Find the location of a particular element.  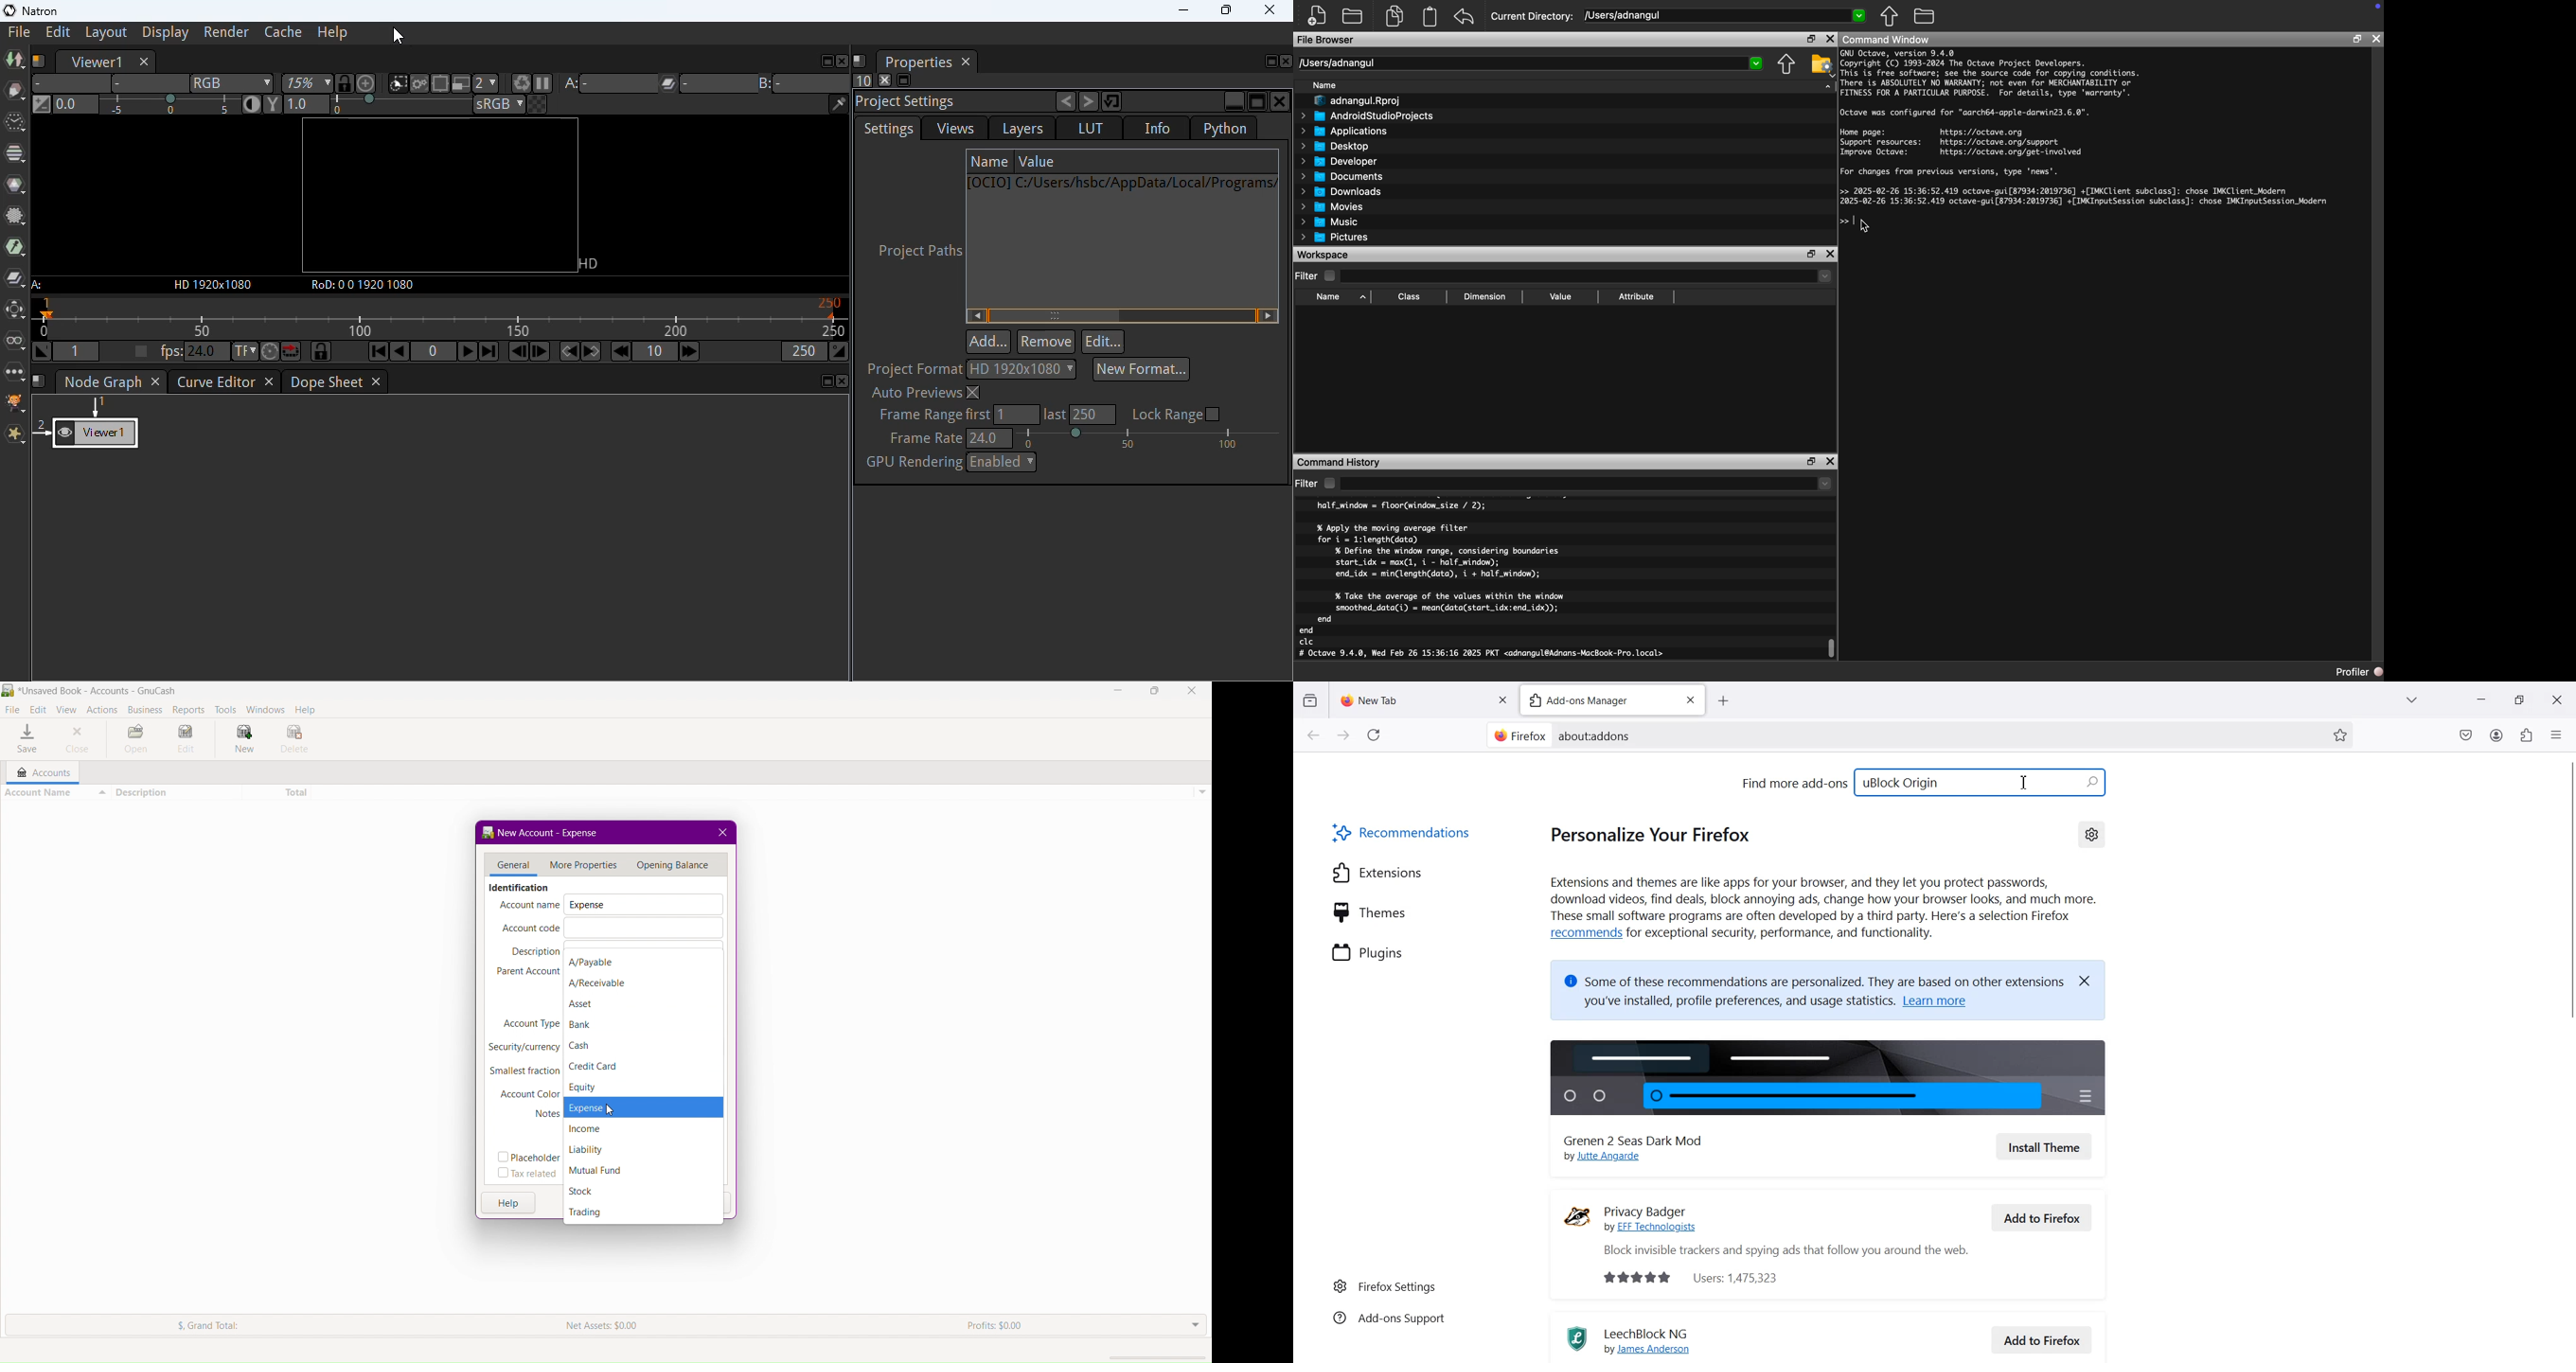

Tax related is located at coordinates (528, 1175).